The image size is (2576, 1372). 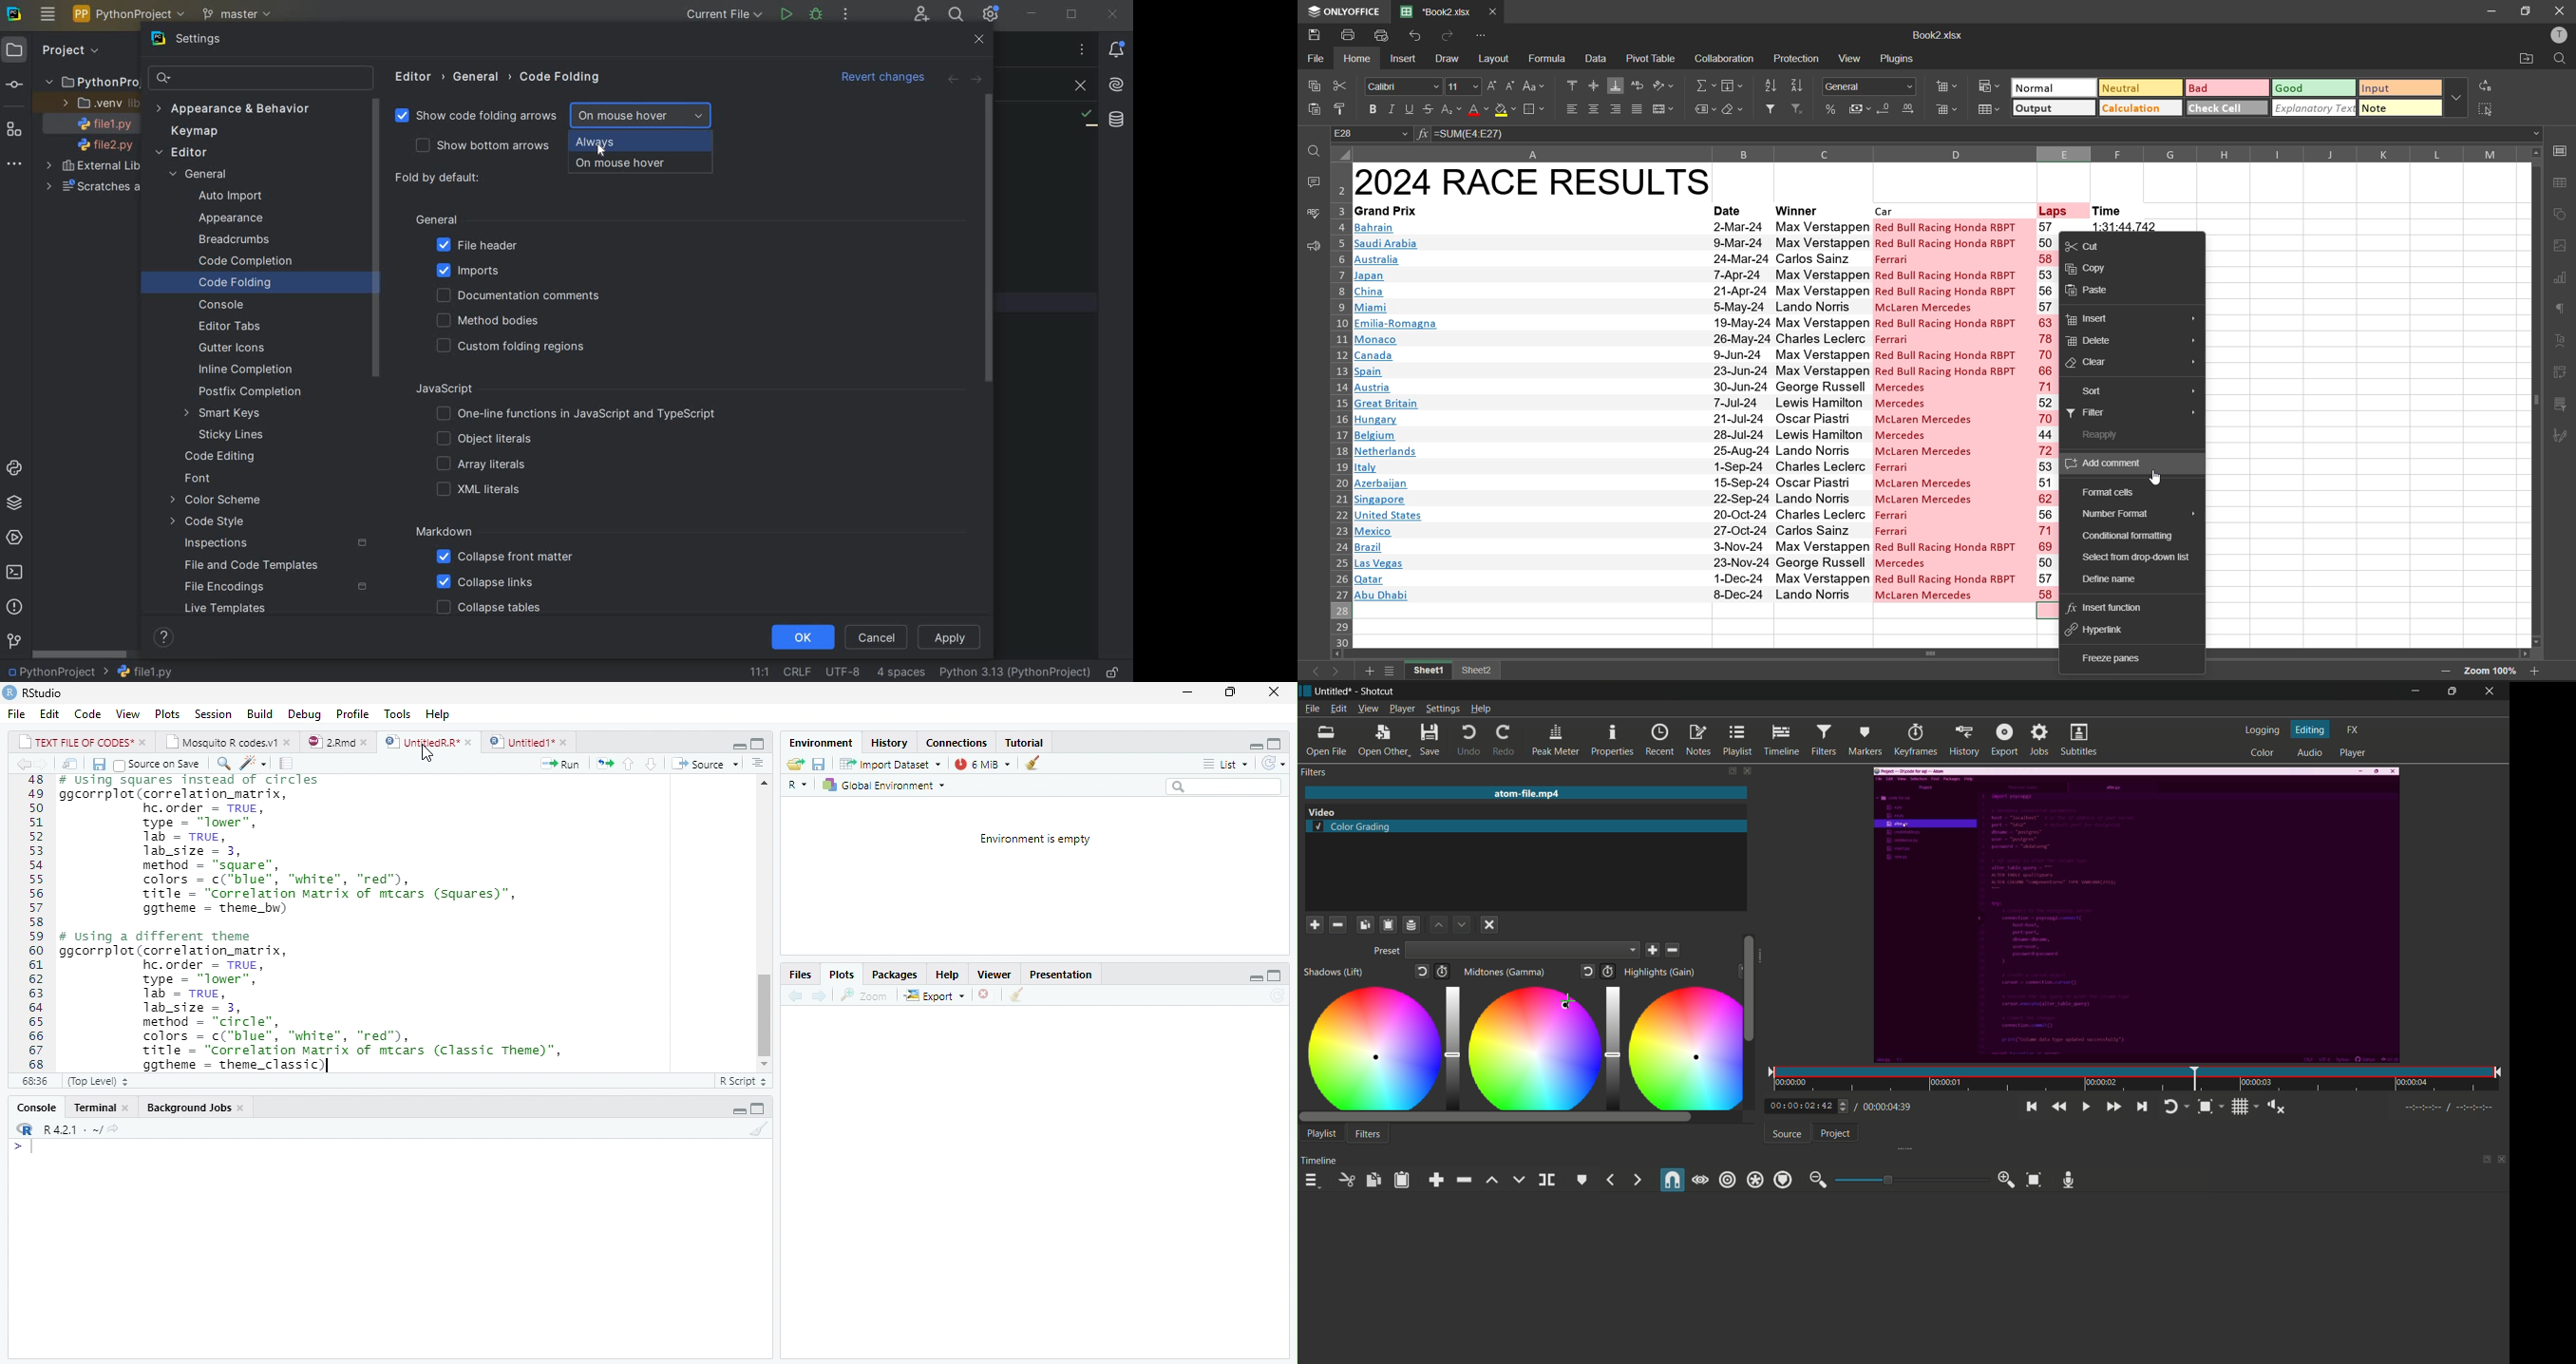 What do you see at coordinates (1412, 924) in the screenshot?
I see `Channel` at bounding box center [1412, 924].